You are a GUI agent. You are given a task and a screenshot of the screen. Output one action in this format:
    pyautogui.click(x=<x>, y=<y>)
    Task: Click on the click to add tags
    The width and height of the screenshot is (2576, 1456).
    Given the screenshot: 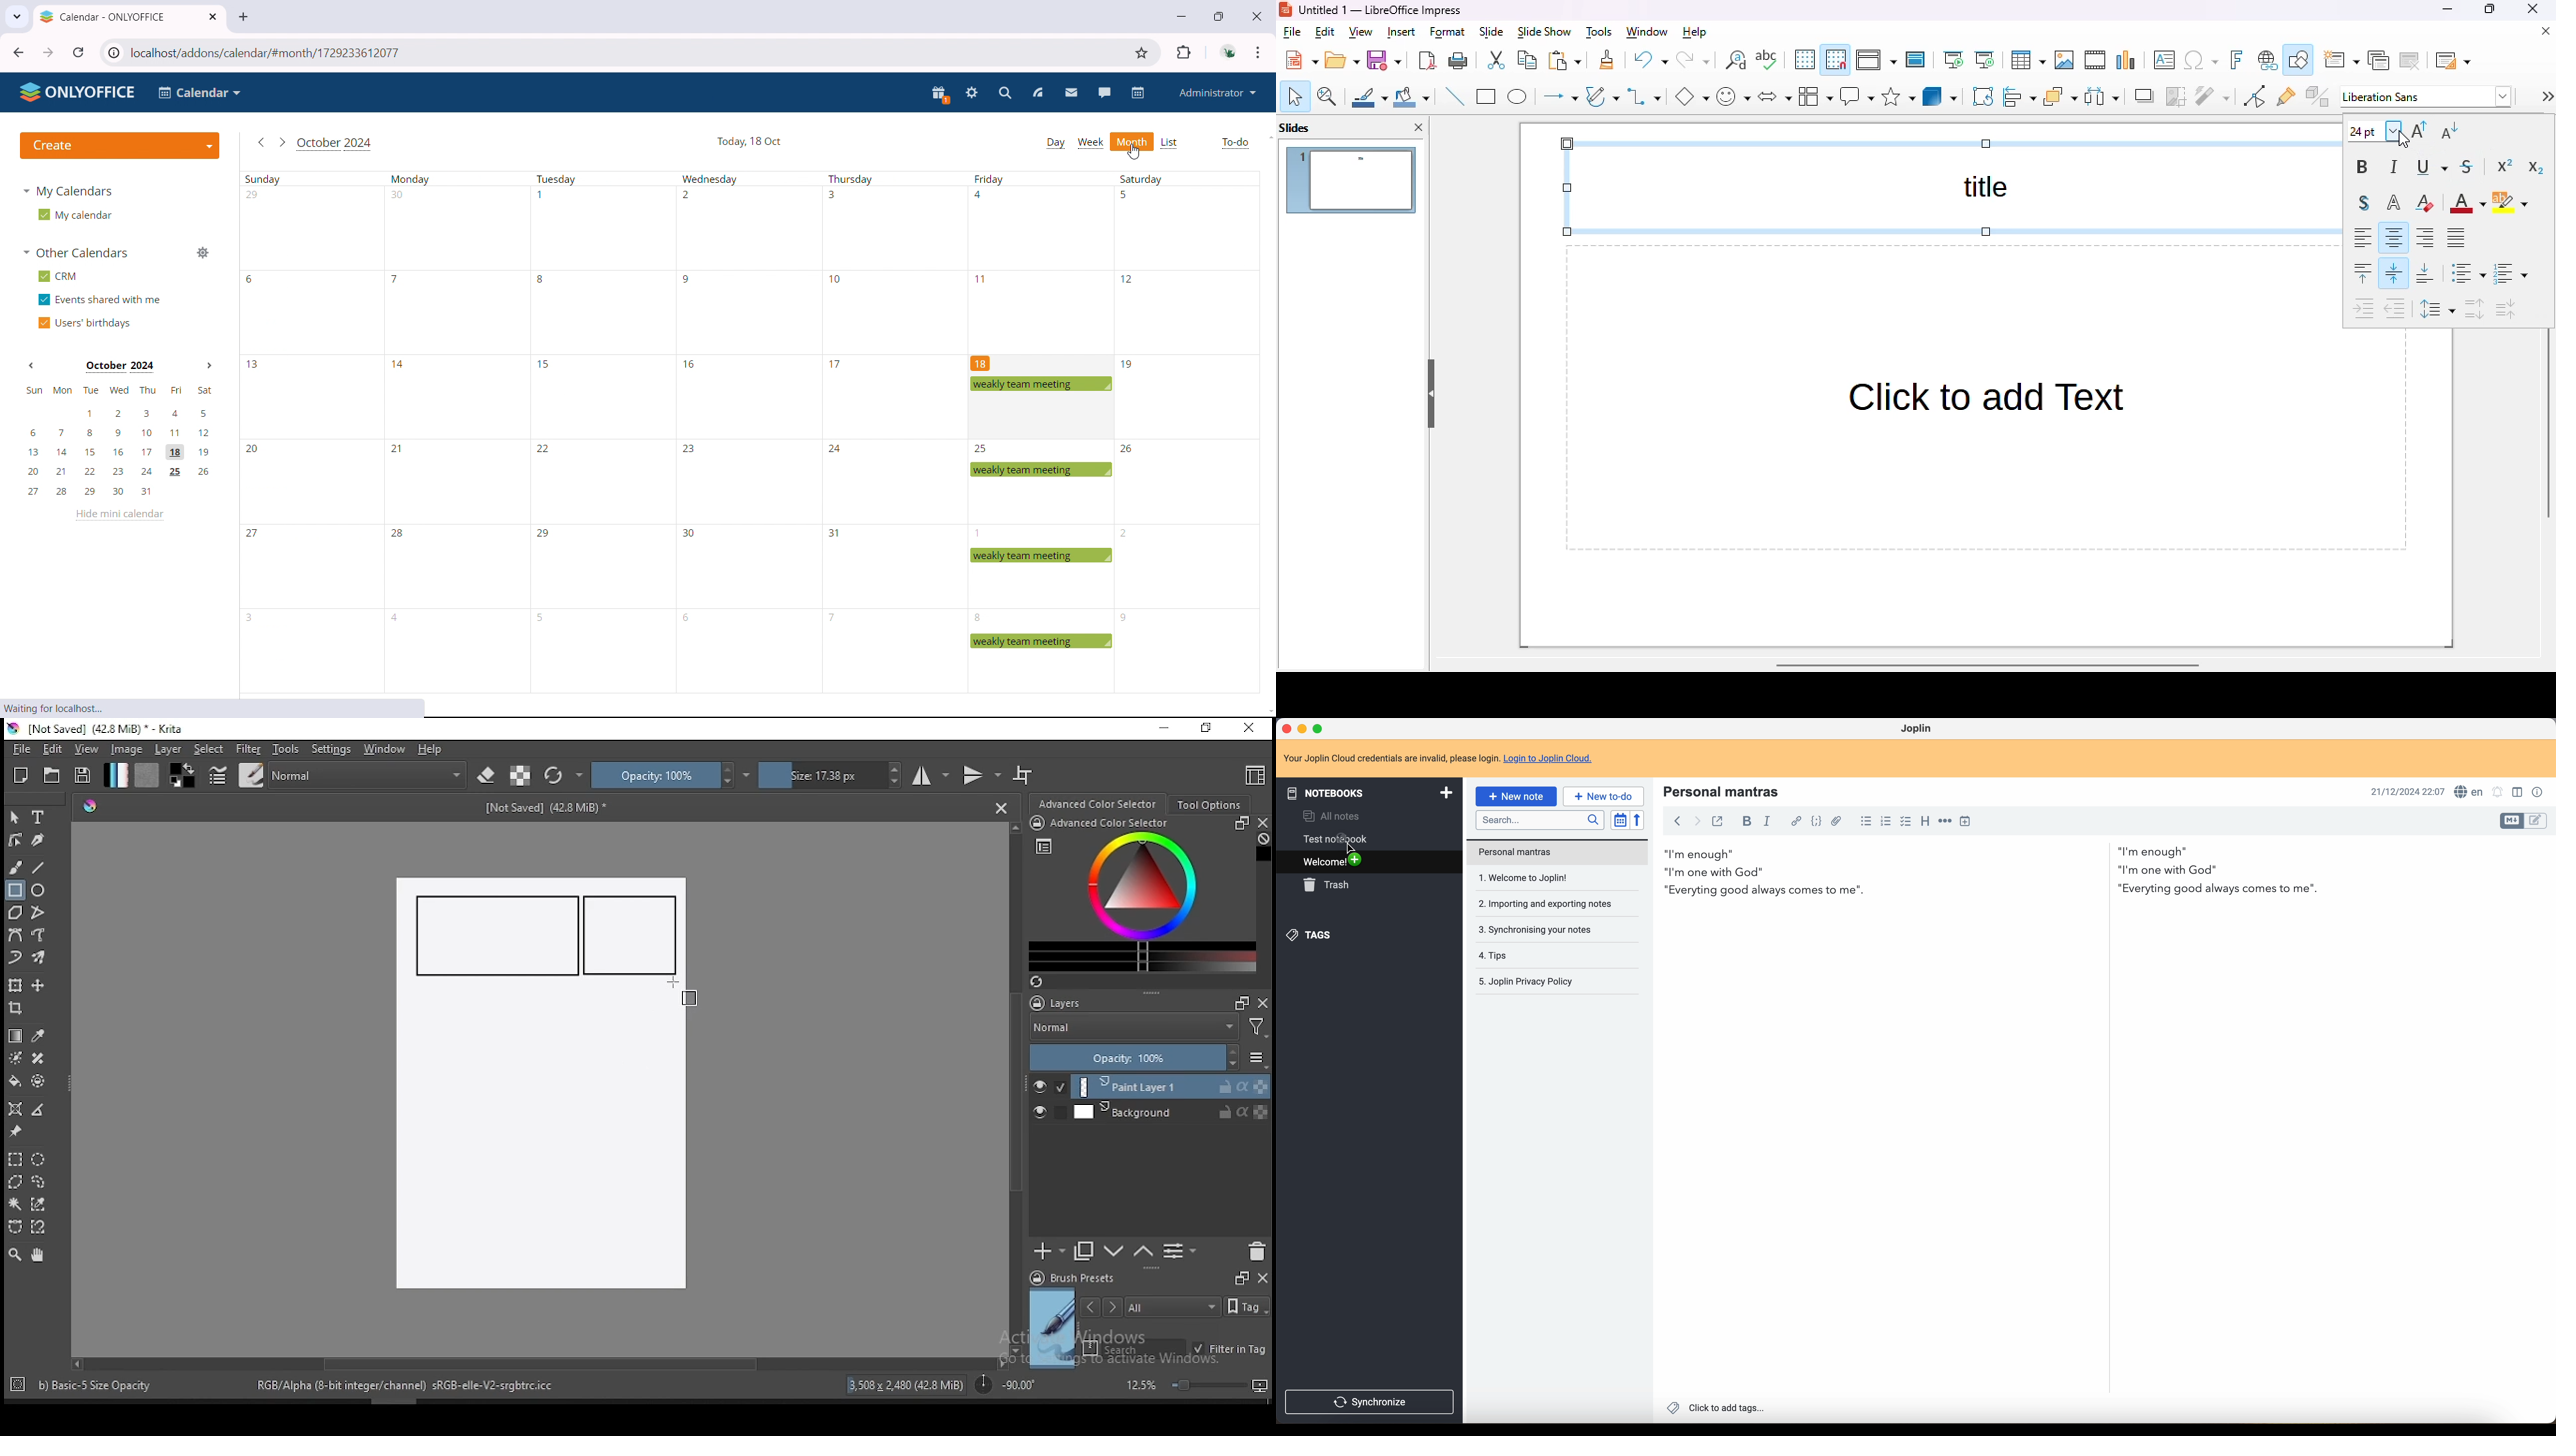 What is the action you would take?
    pyautogui.click(x=1718, y=1409)
    